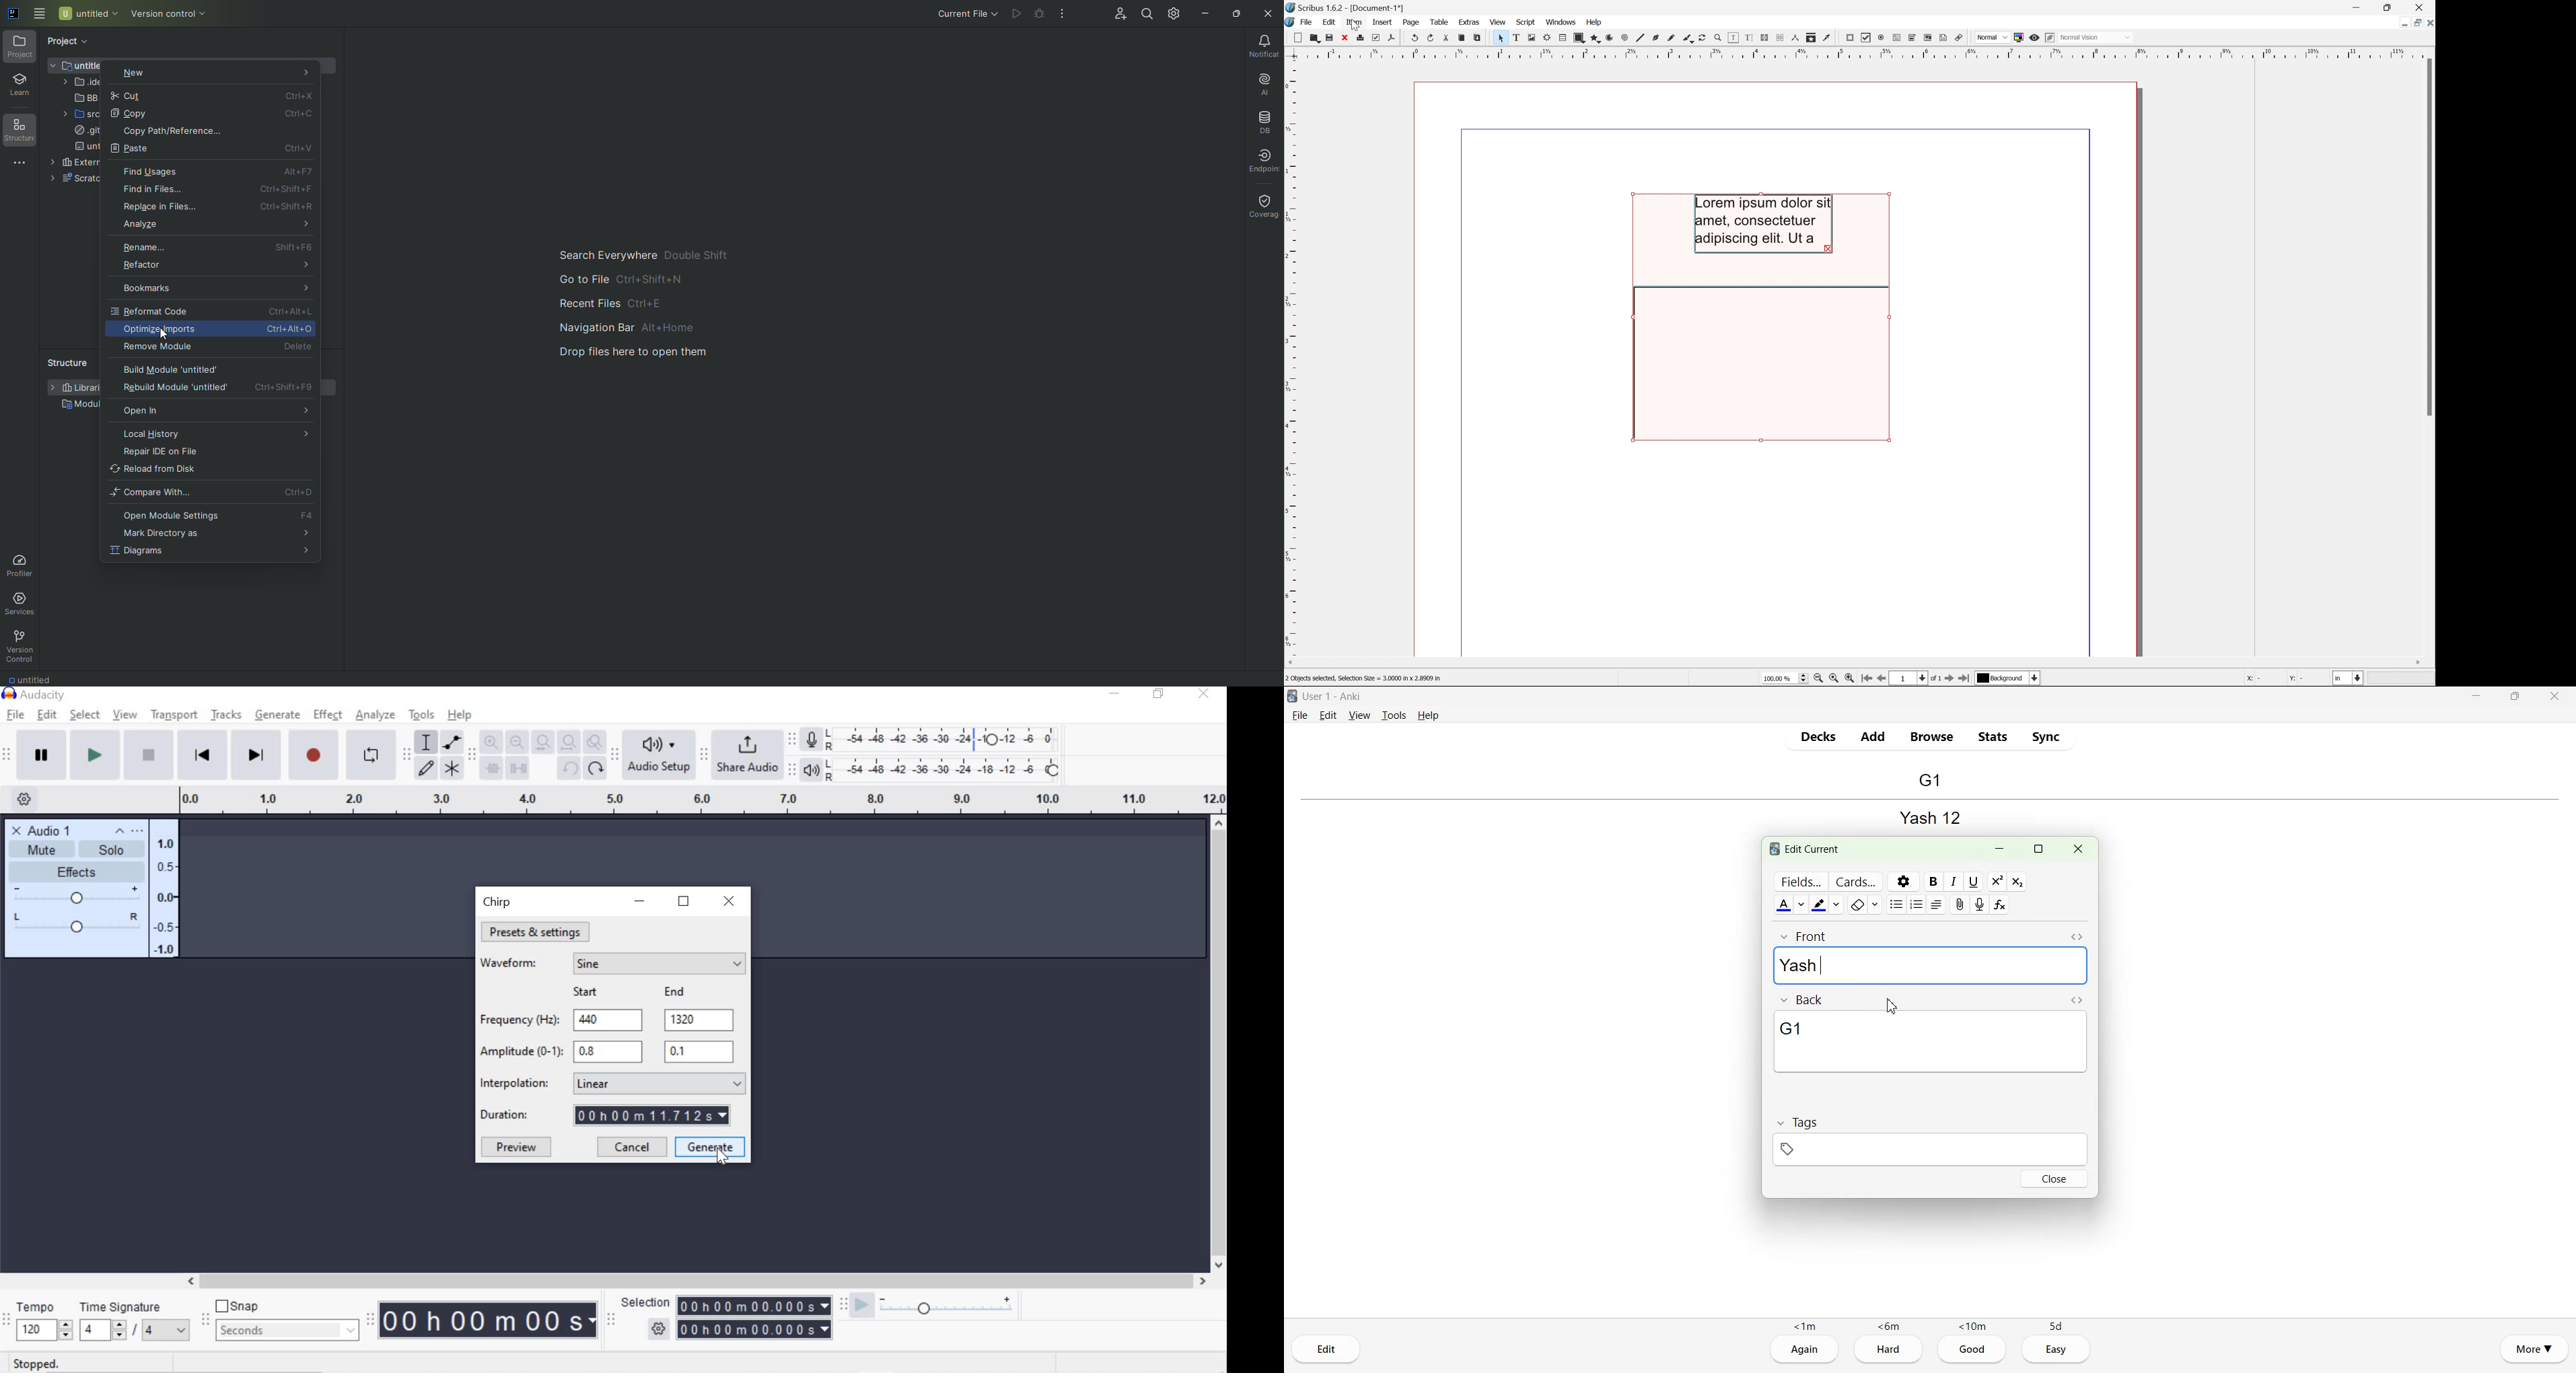  Describe the element at coordinates (1526, 21) in the screenshot. I see `Script` at that location.